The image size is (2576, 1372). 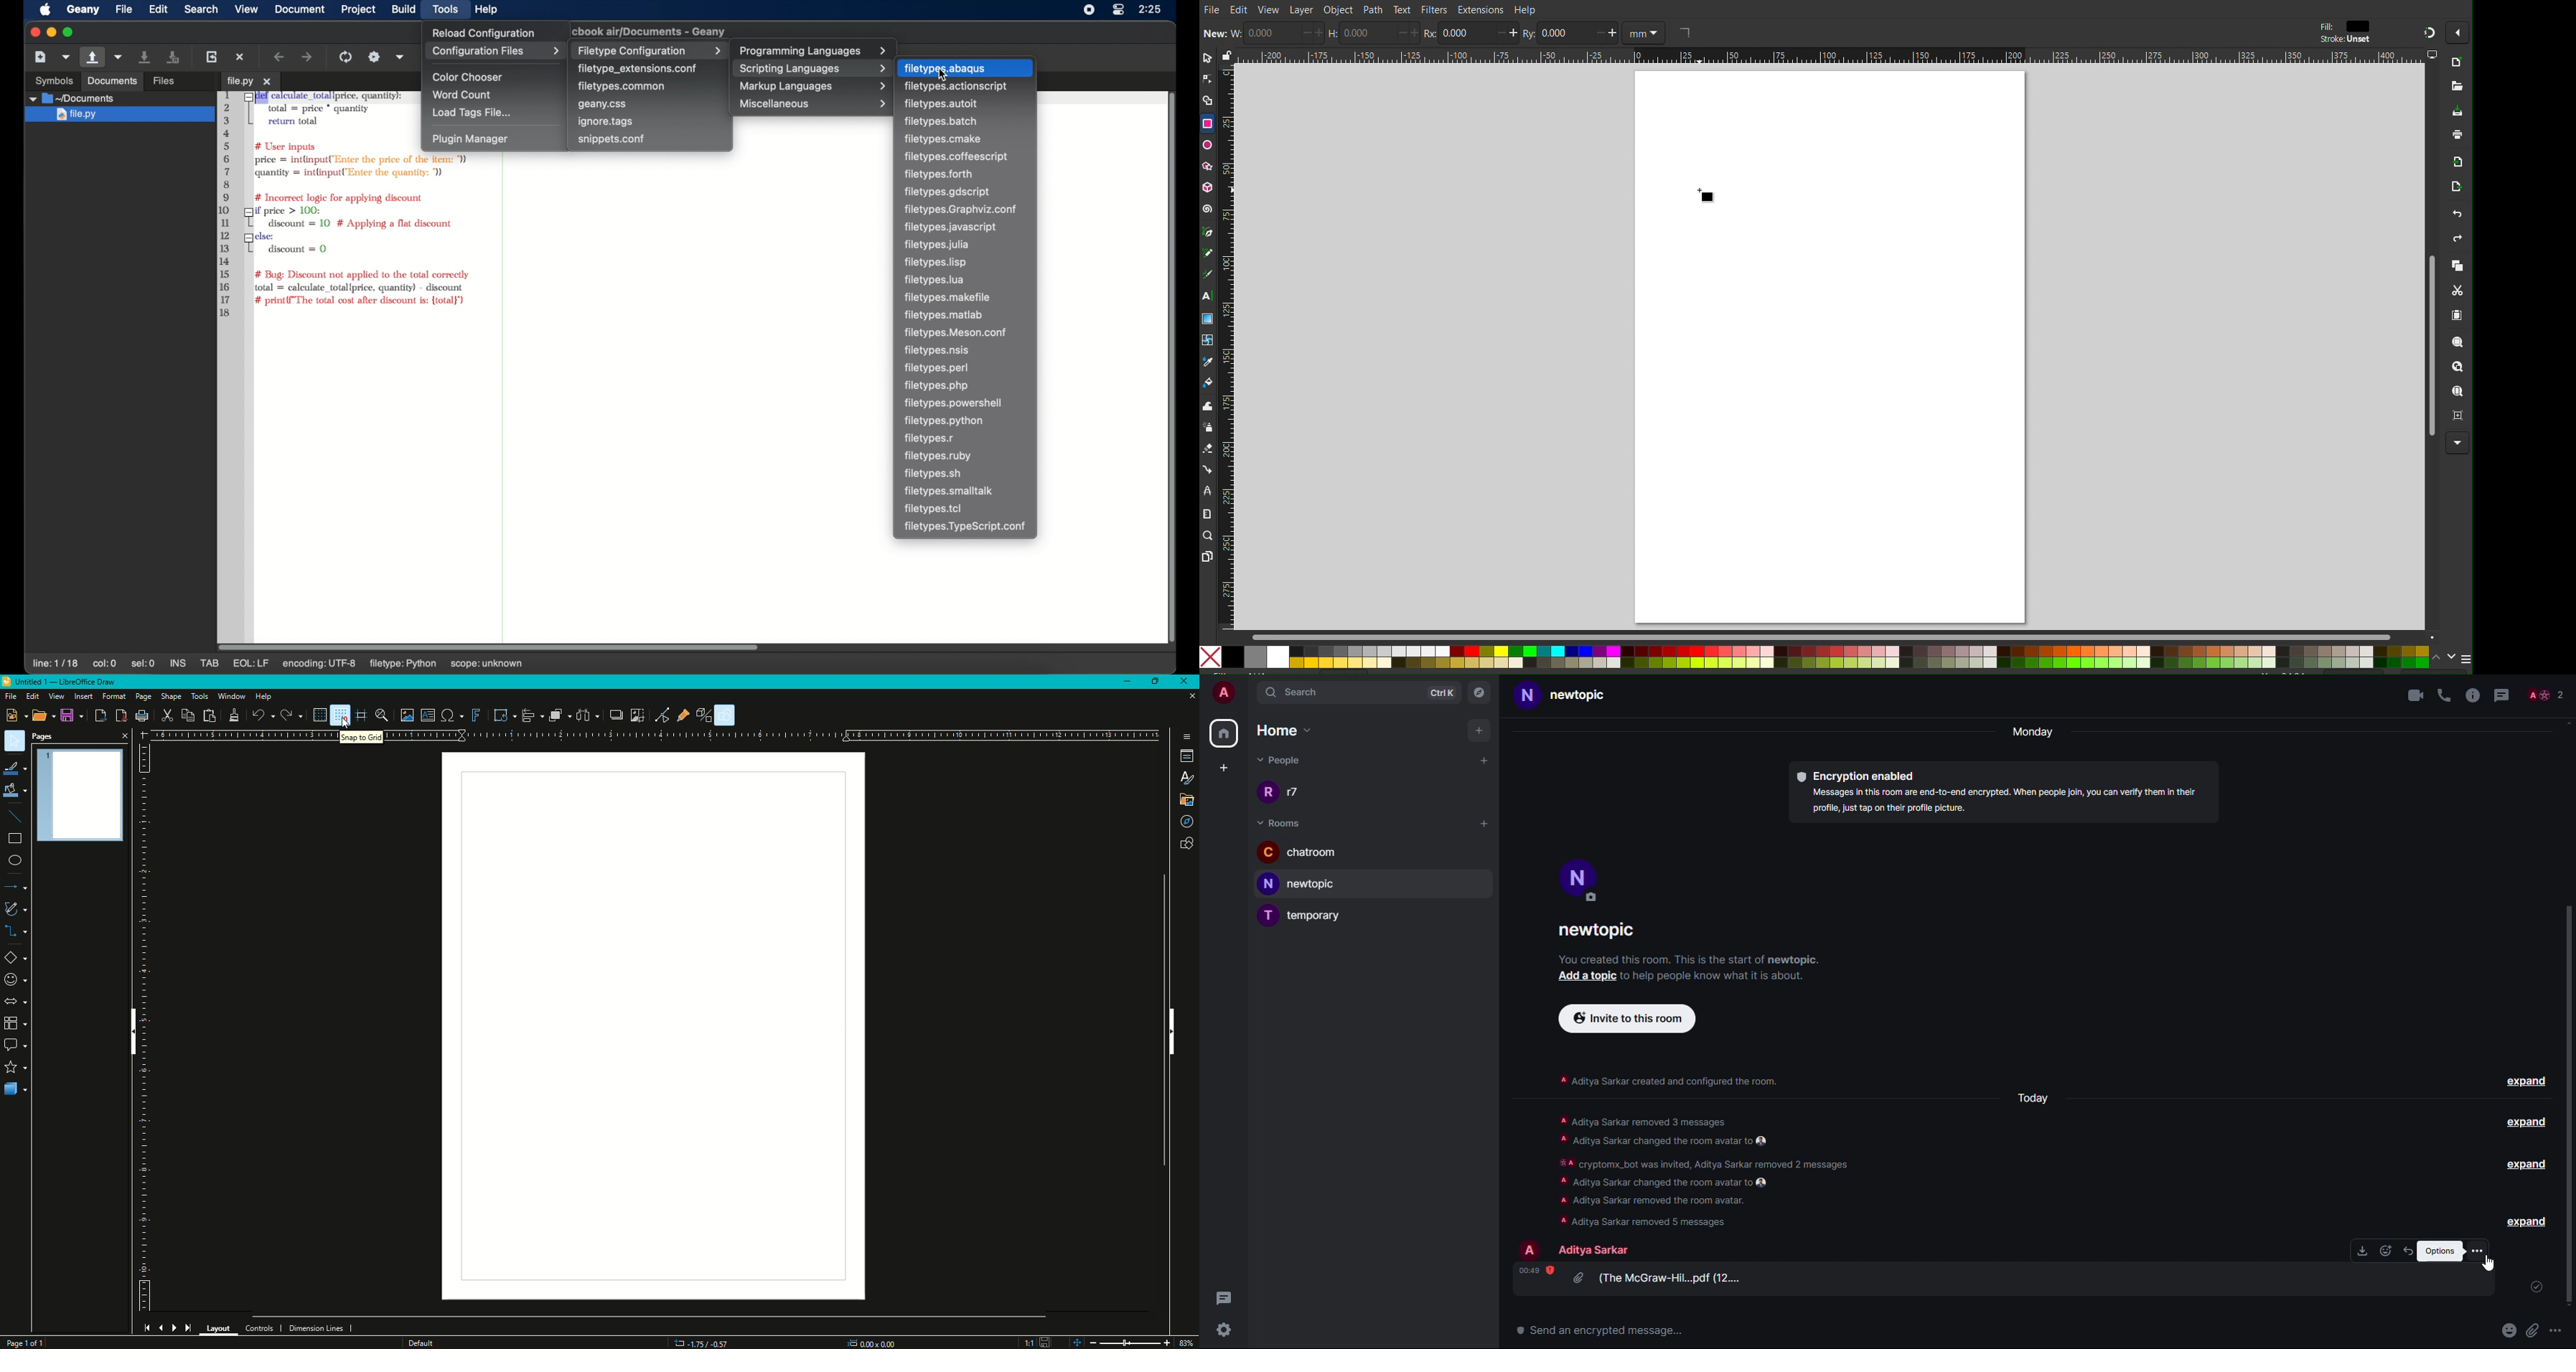 I want to click on Coordinates, so click(x=700, y=1341).